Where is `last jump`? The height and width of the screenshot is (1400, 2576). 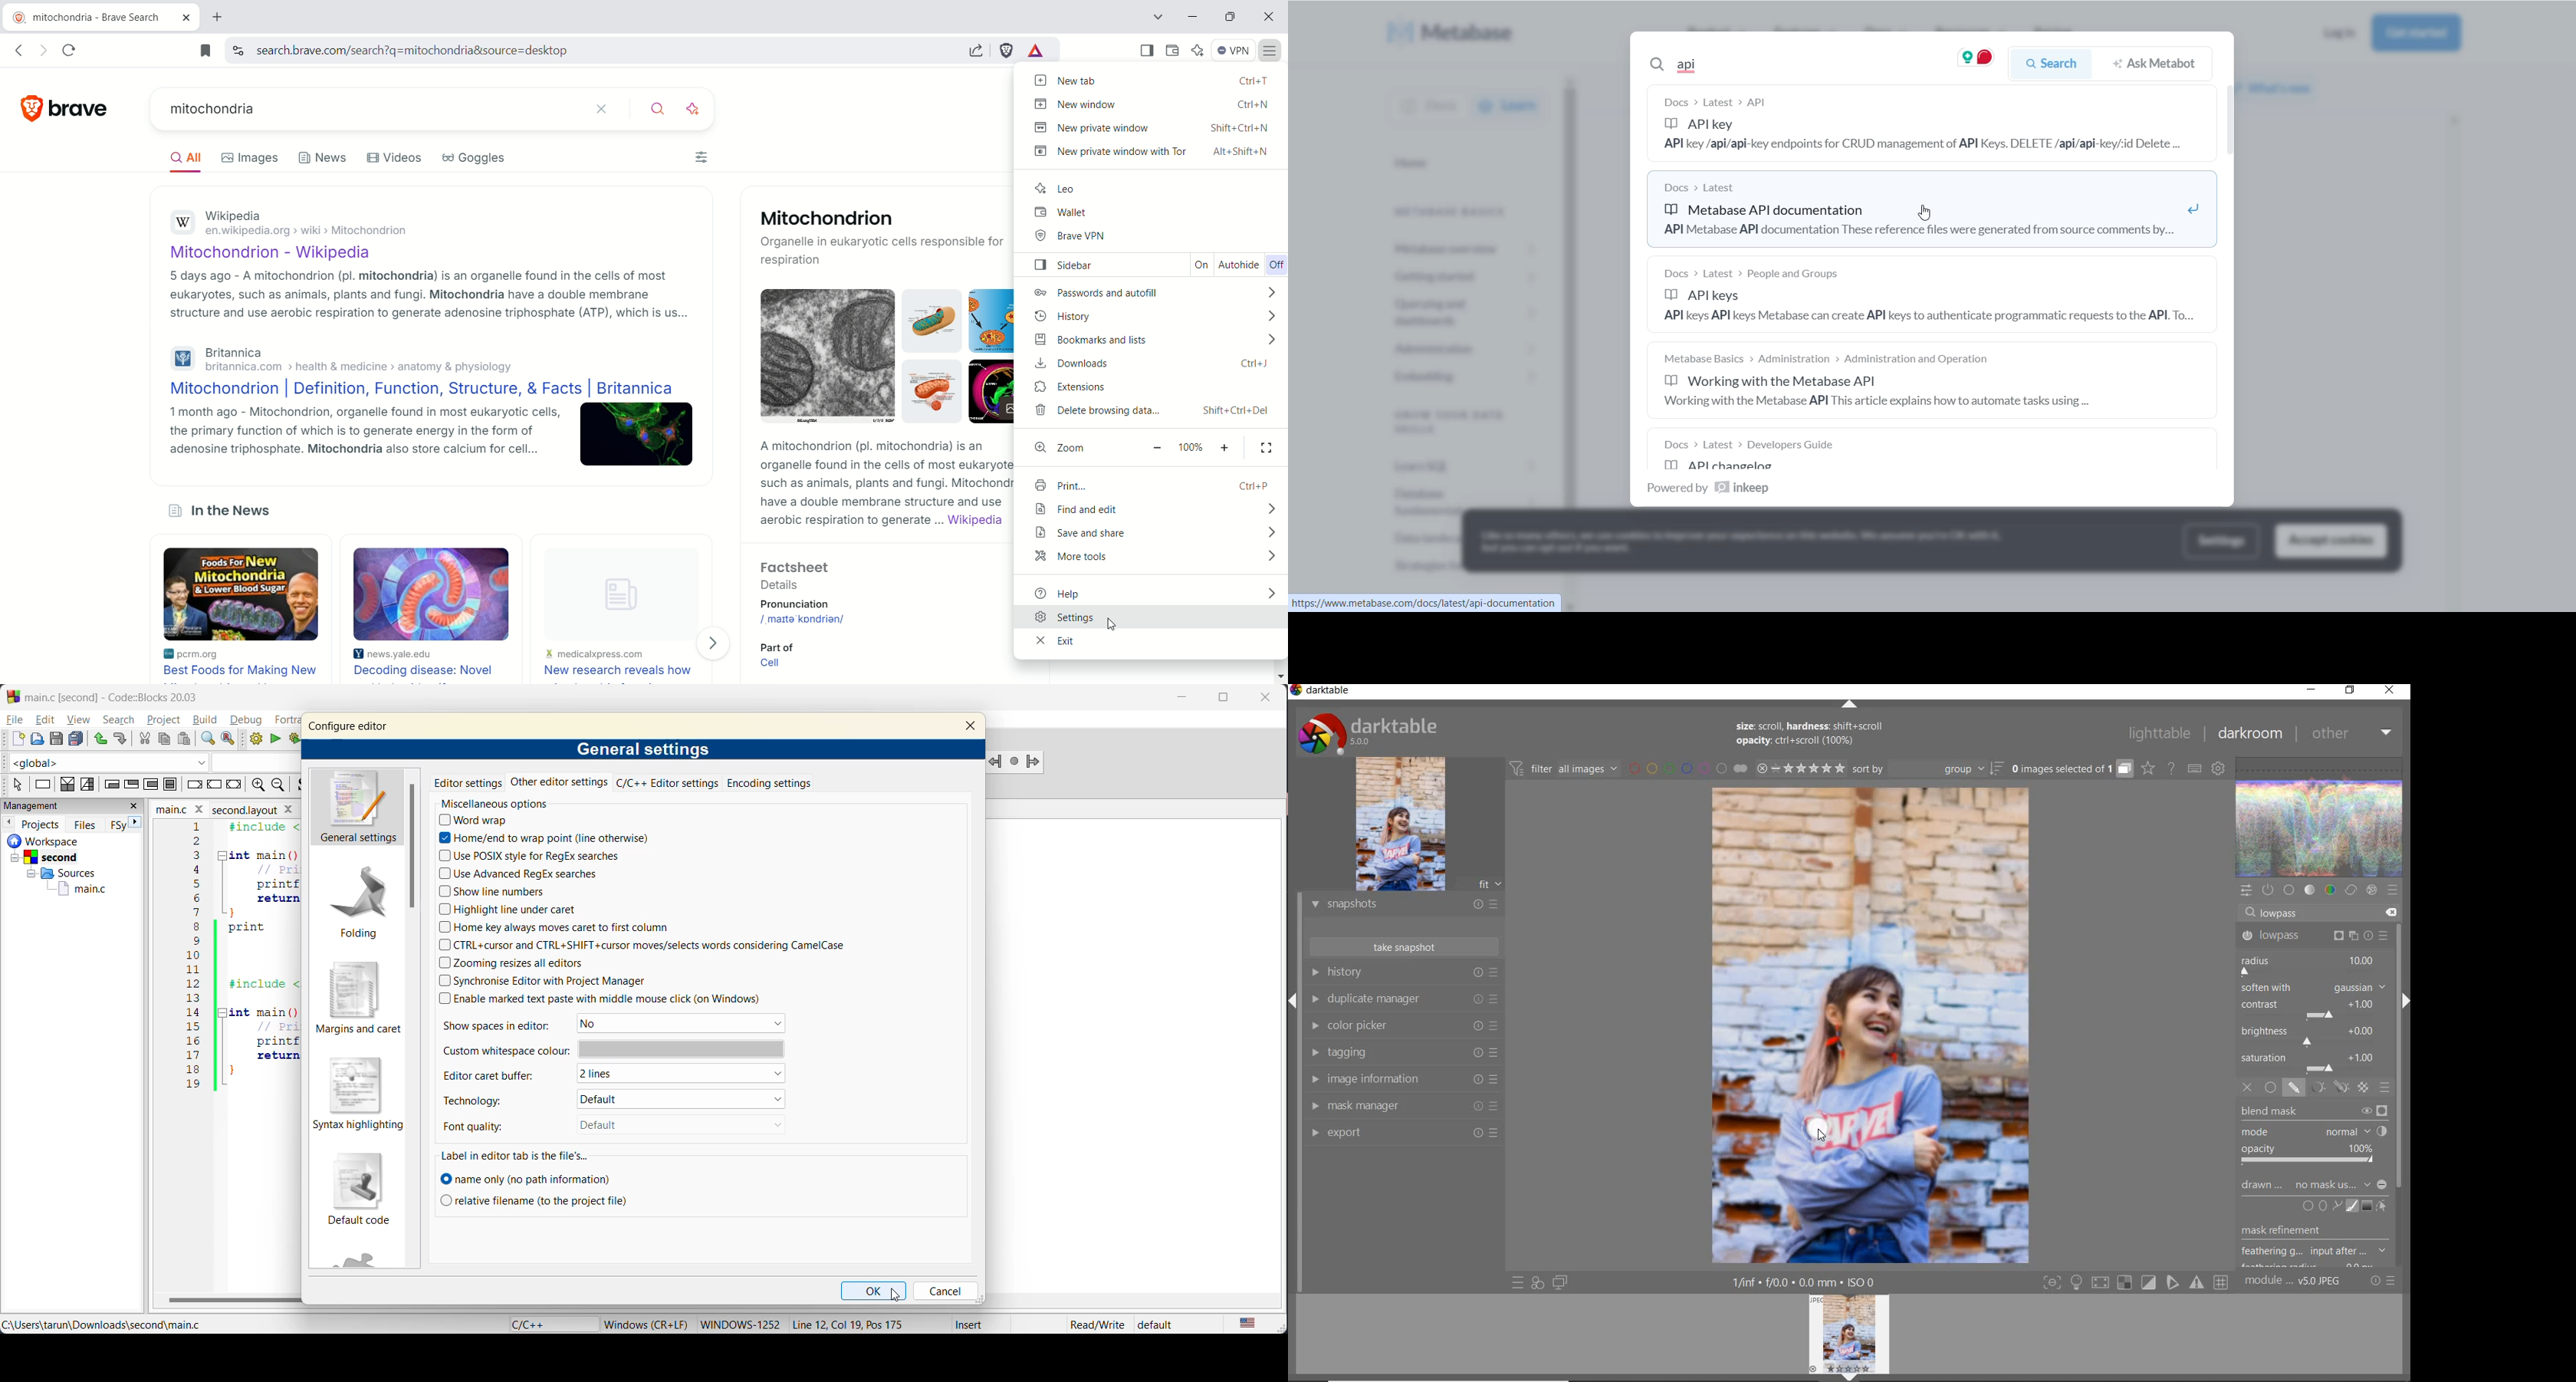 last jump is located at coordinates (1015, 762).